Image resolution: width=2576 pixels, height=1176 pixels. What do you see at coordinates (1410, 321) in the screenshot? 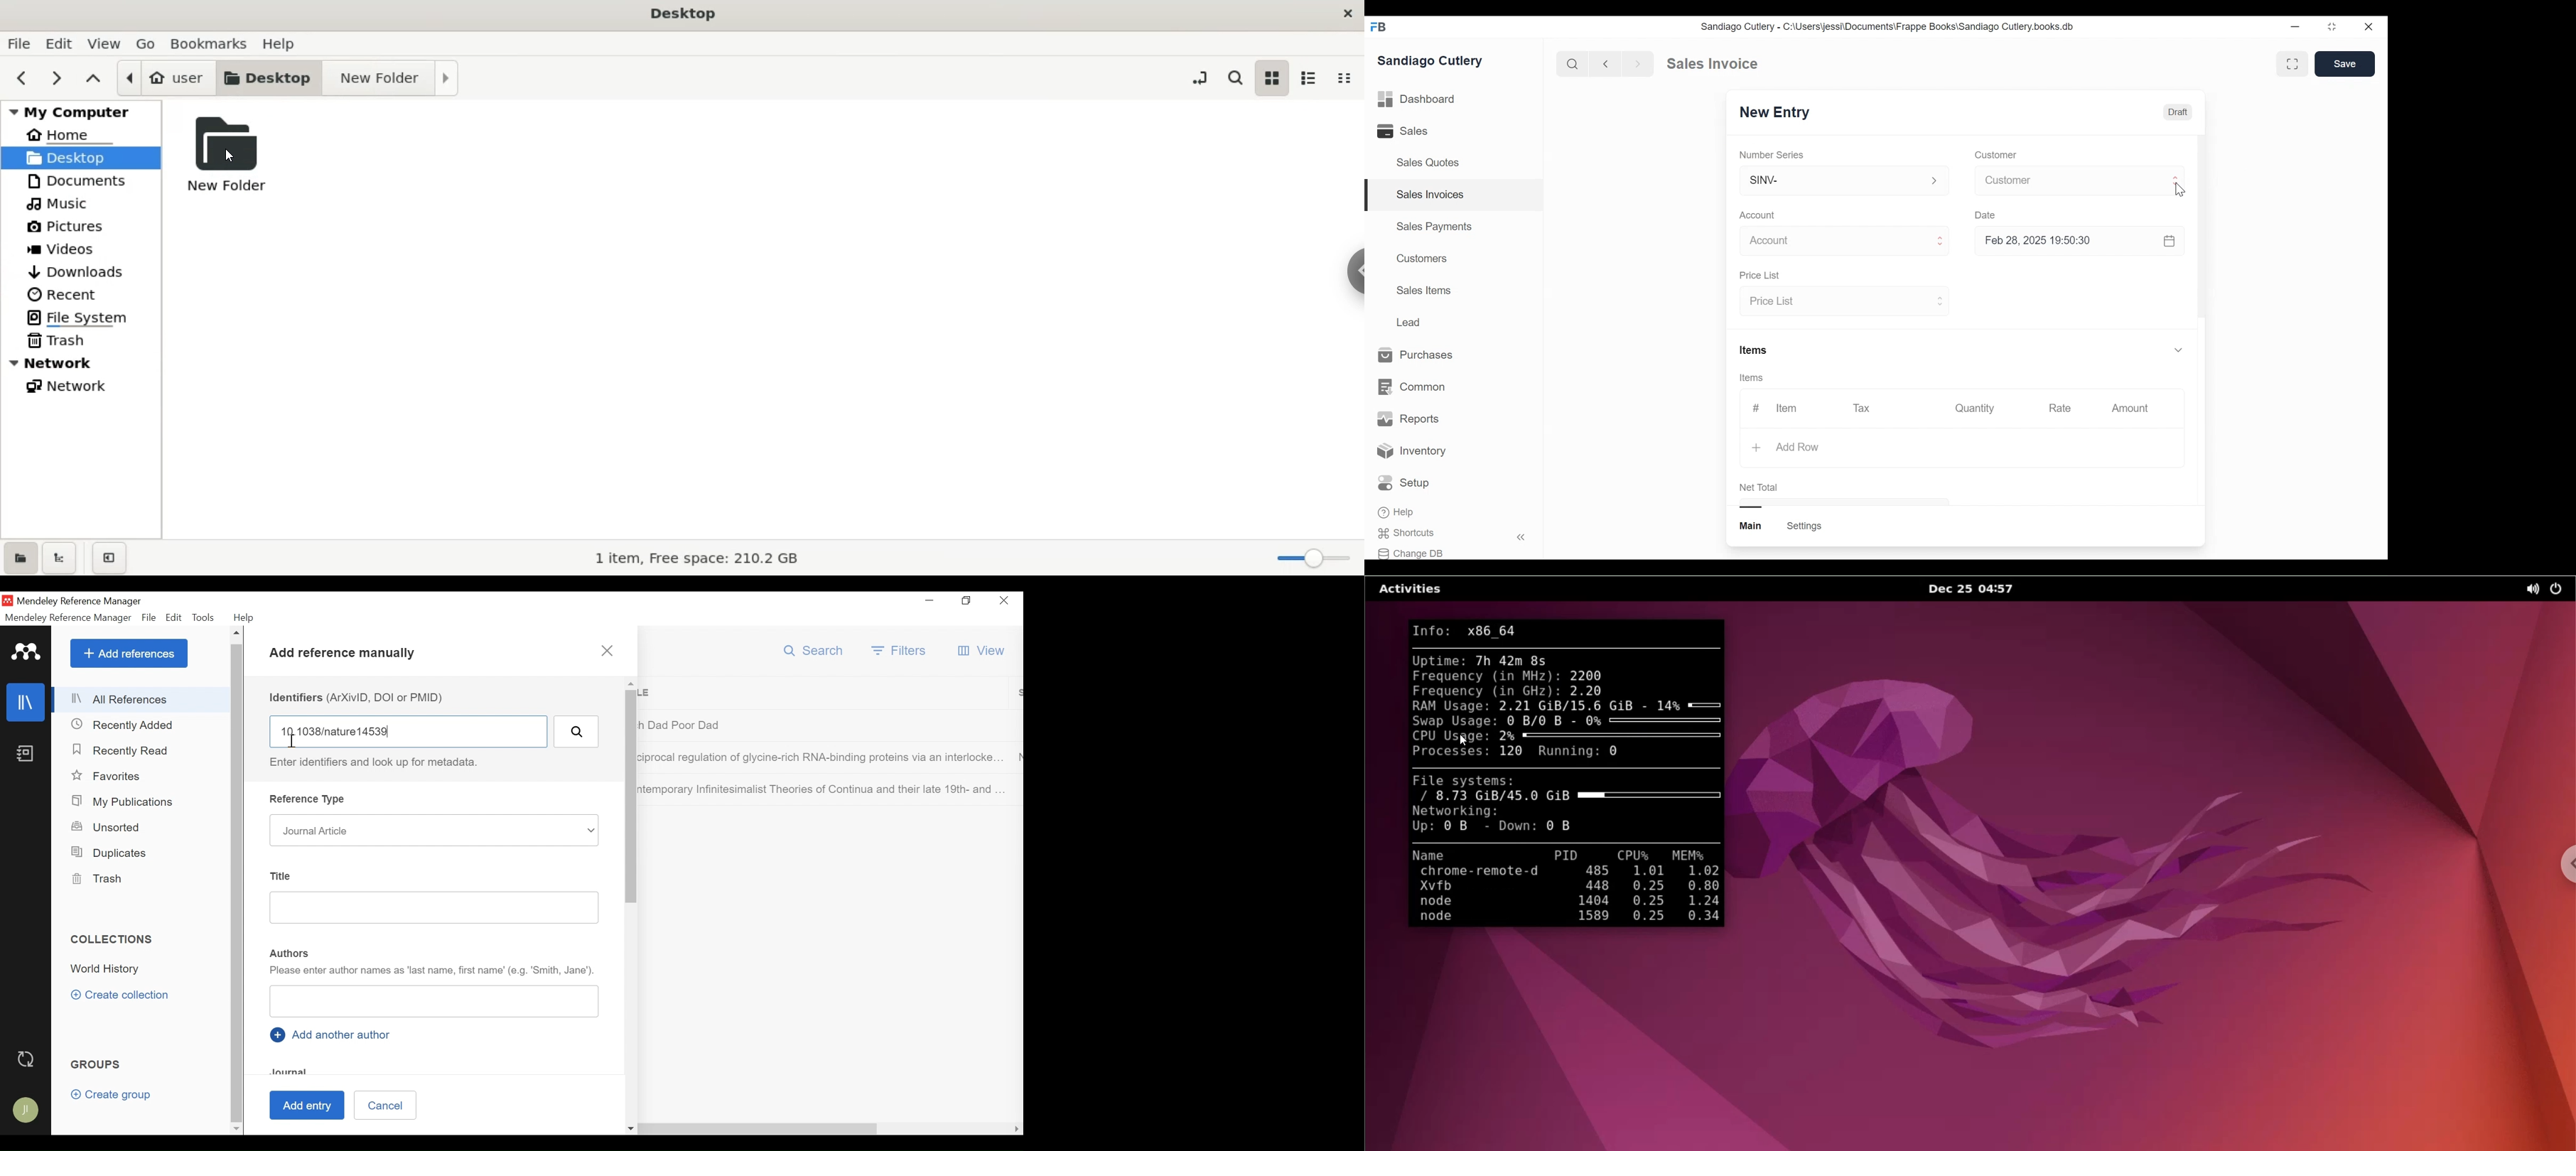
I see `Lead` at bounding box center [1410, 321].